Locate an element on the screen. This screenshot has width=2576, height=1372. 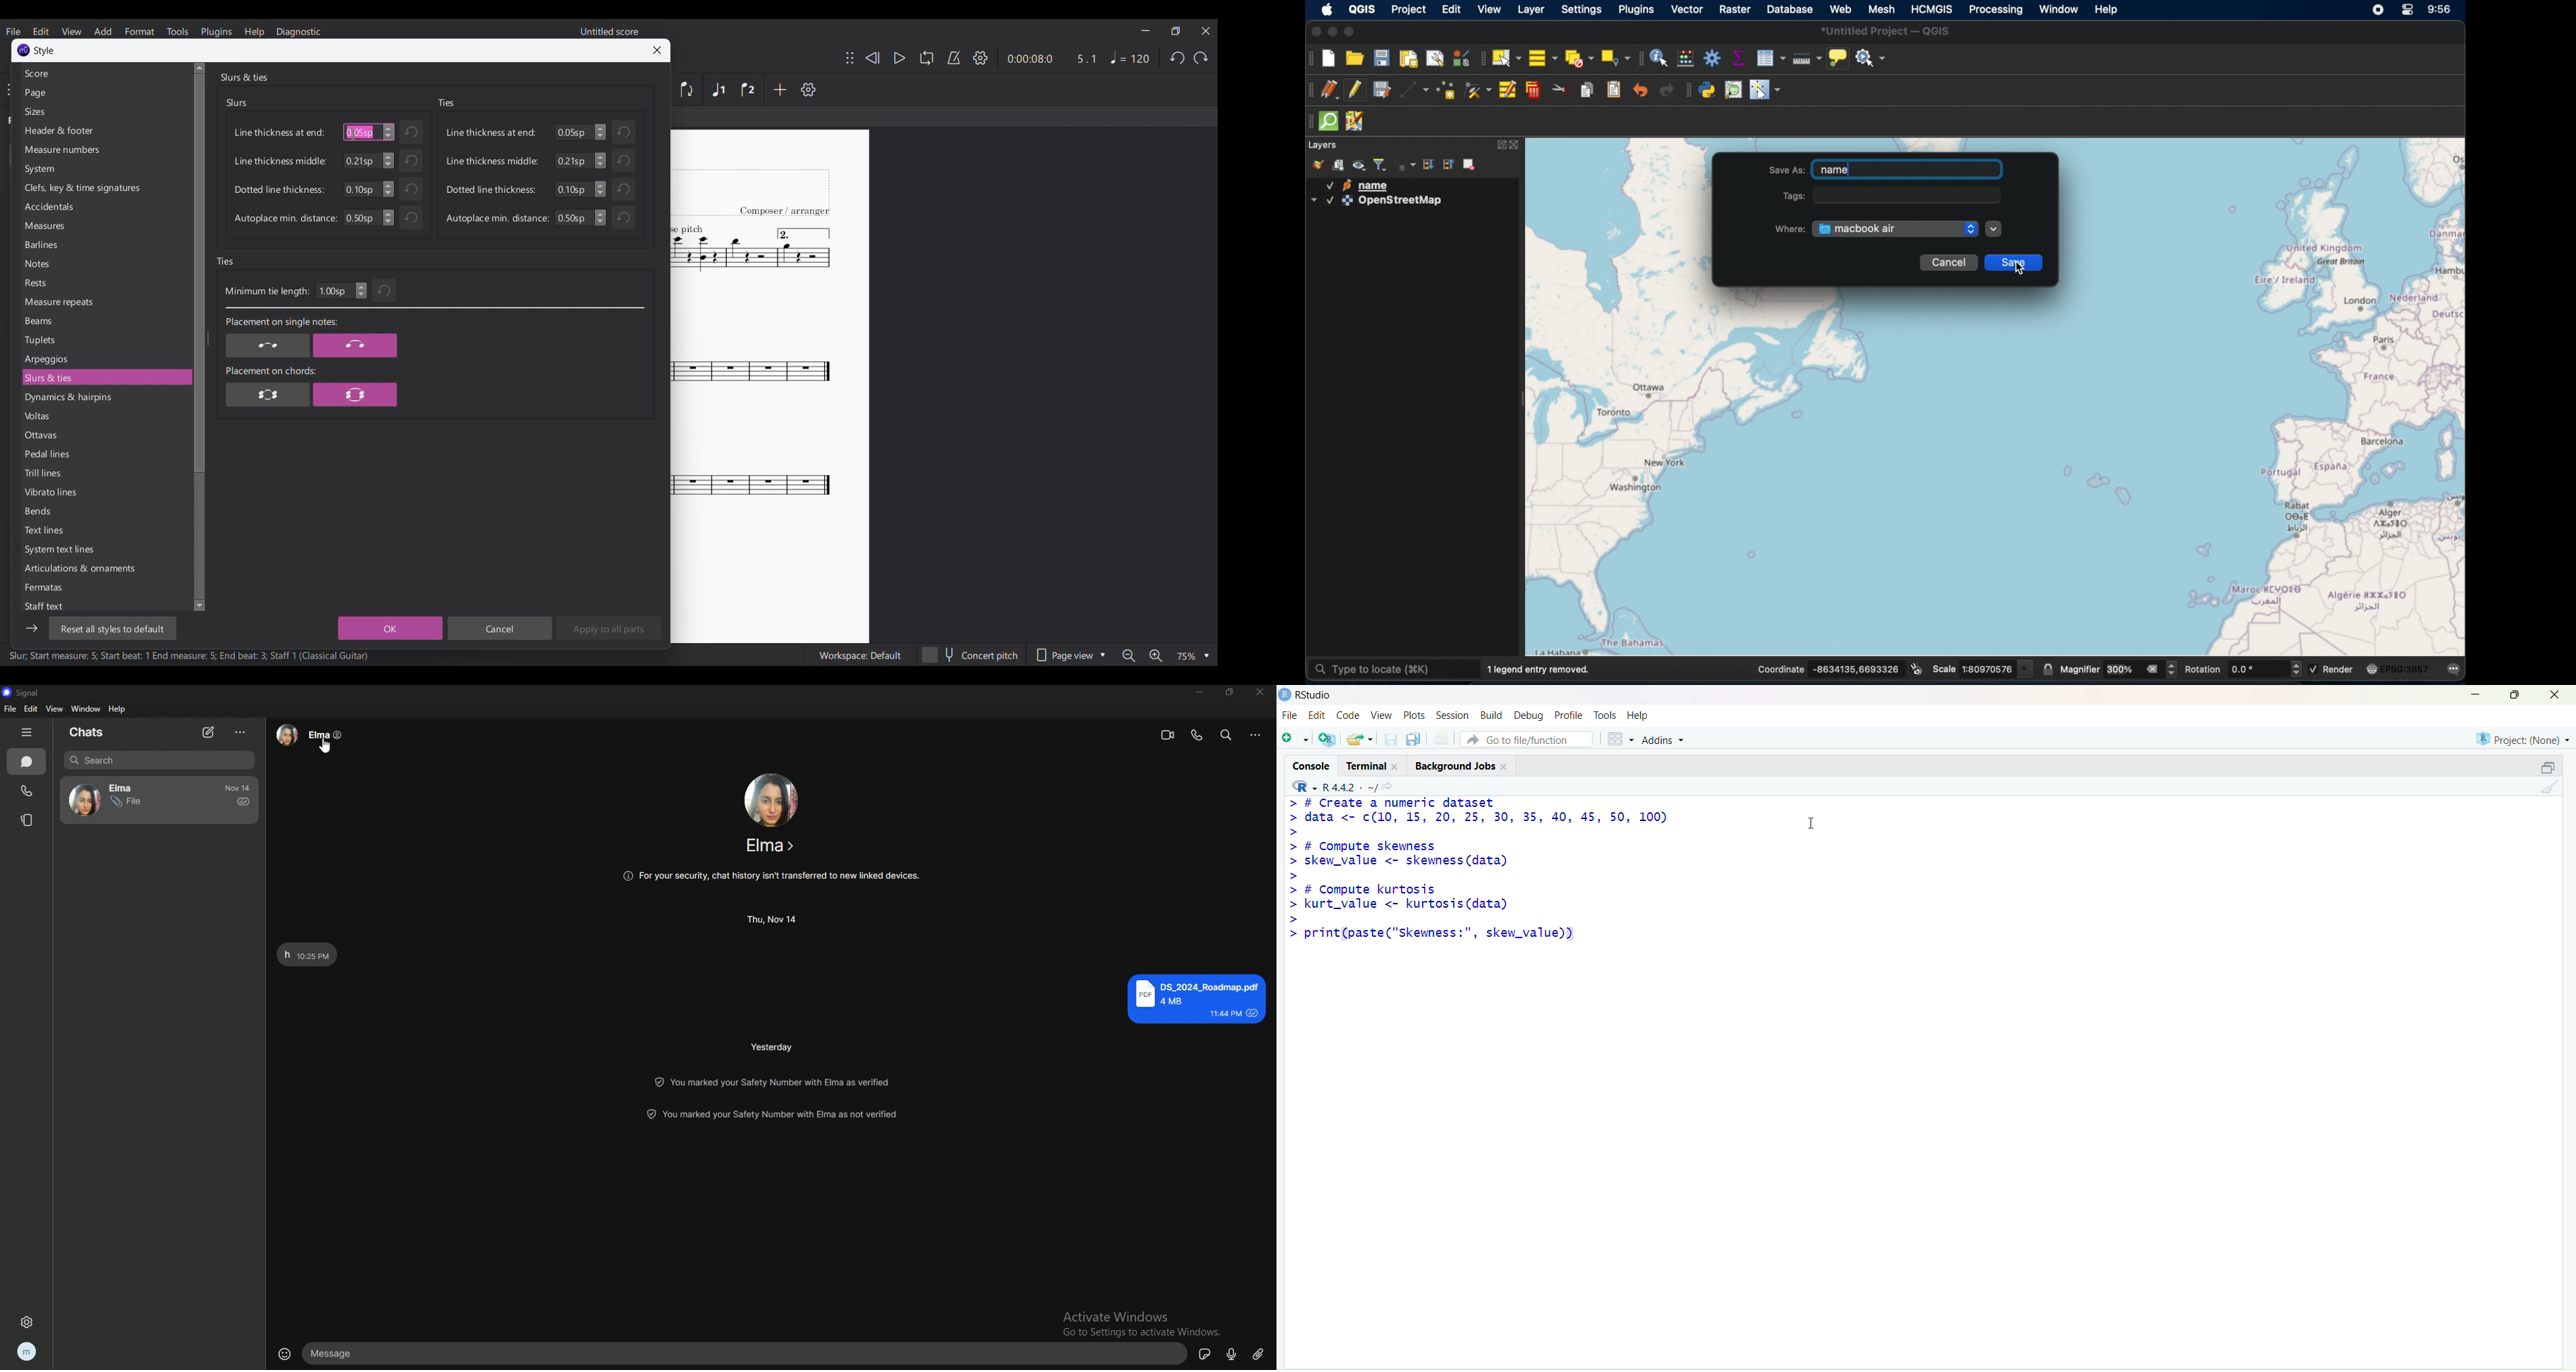
search message is located at coordinates (1226, 735).